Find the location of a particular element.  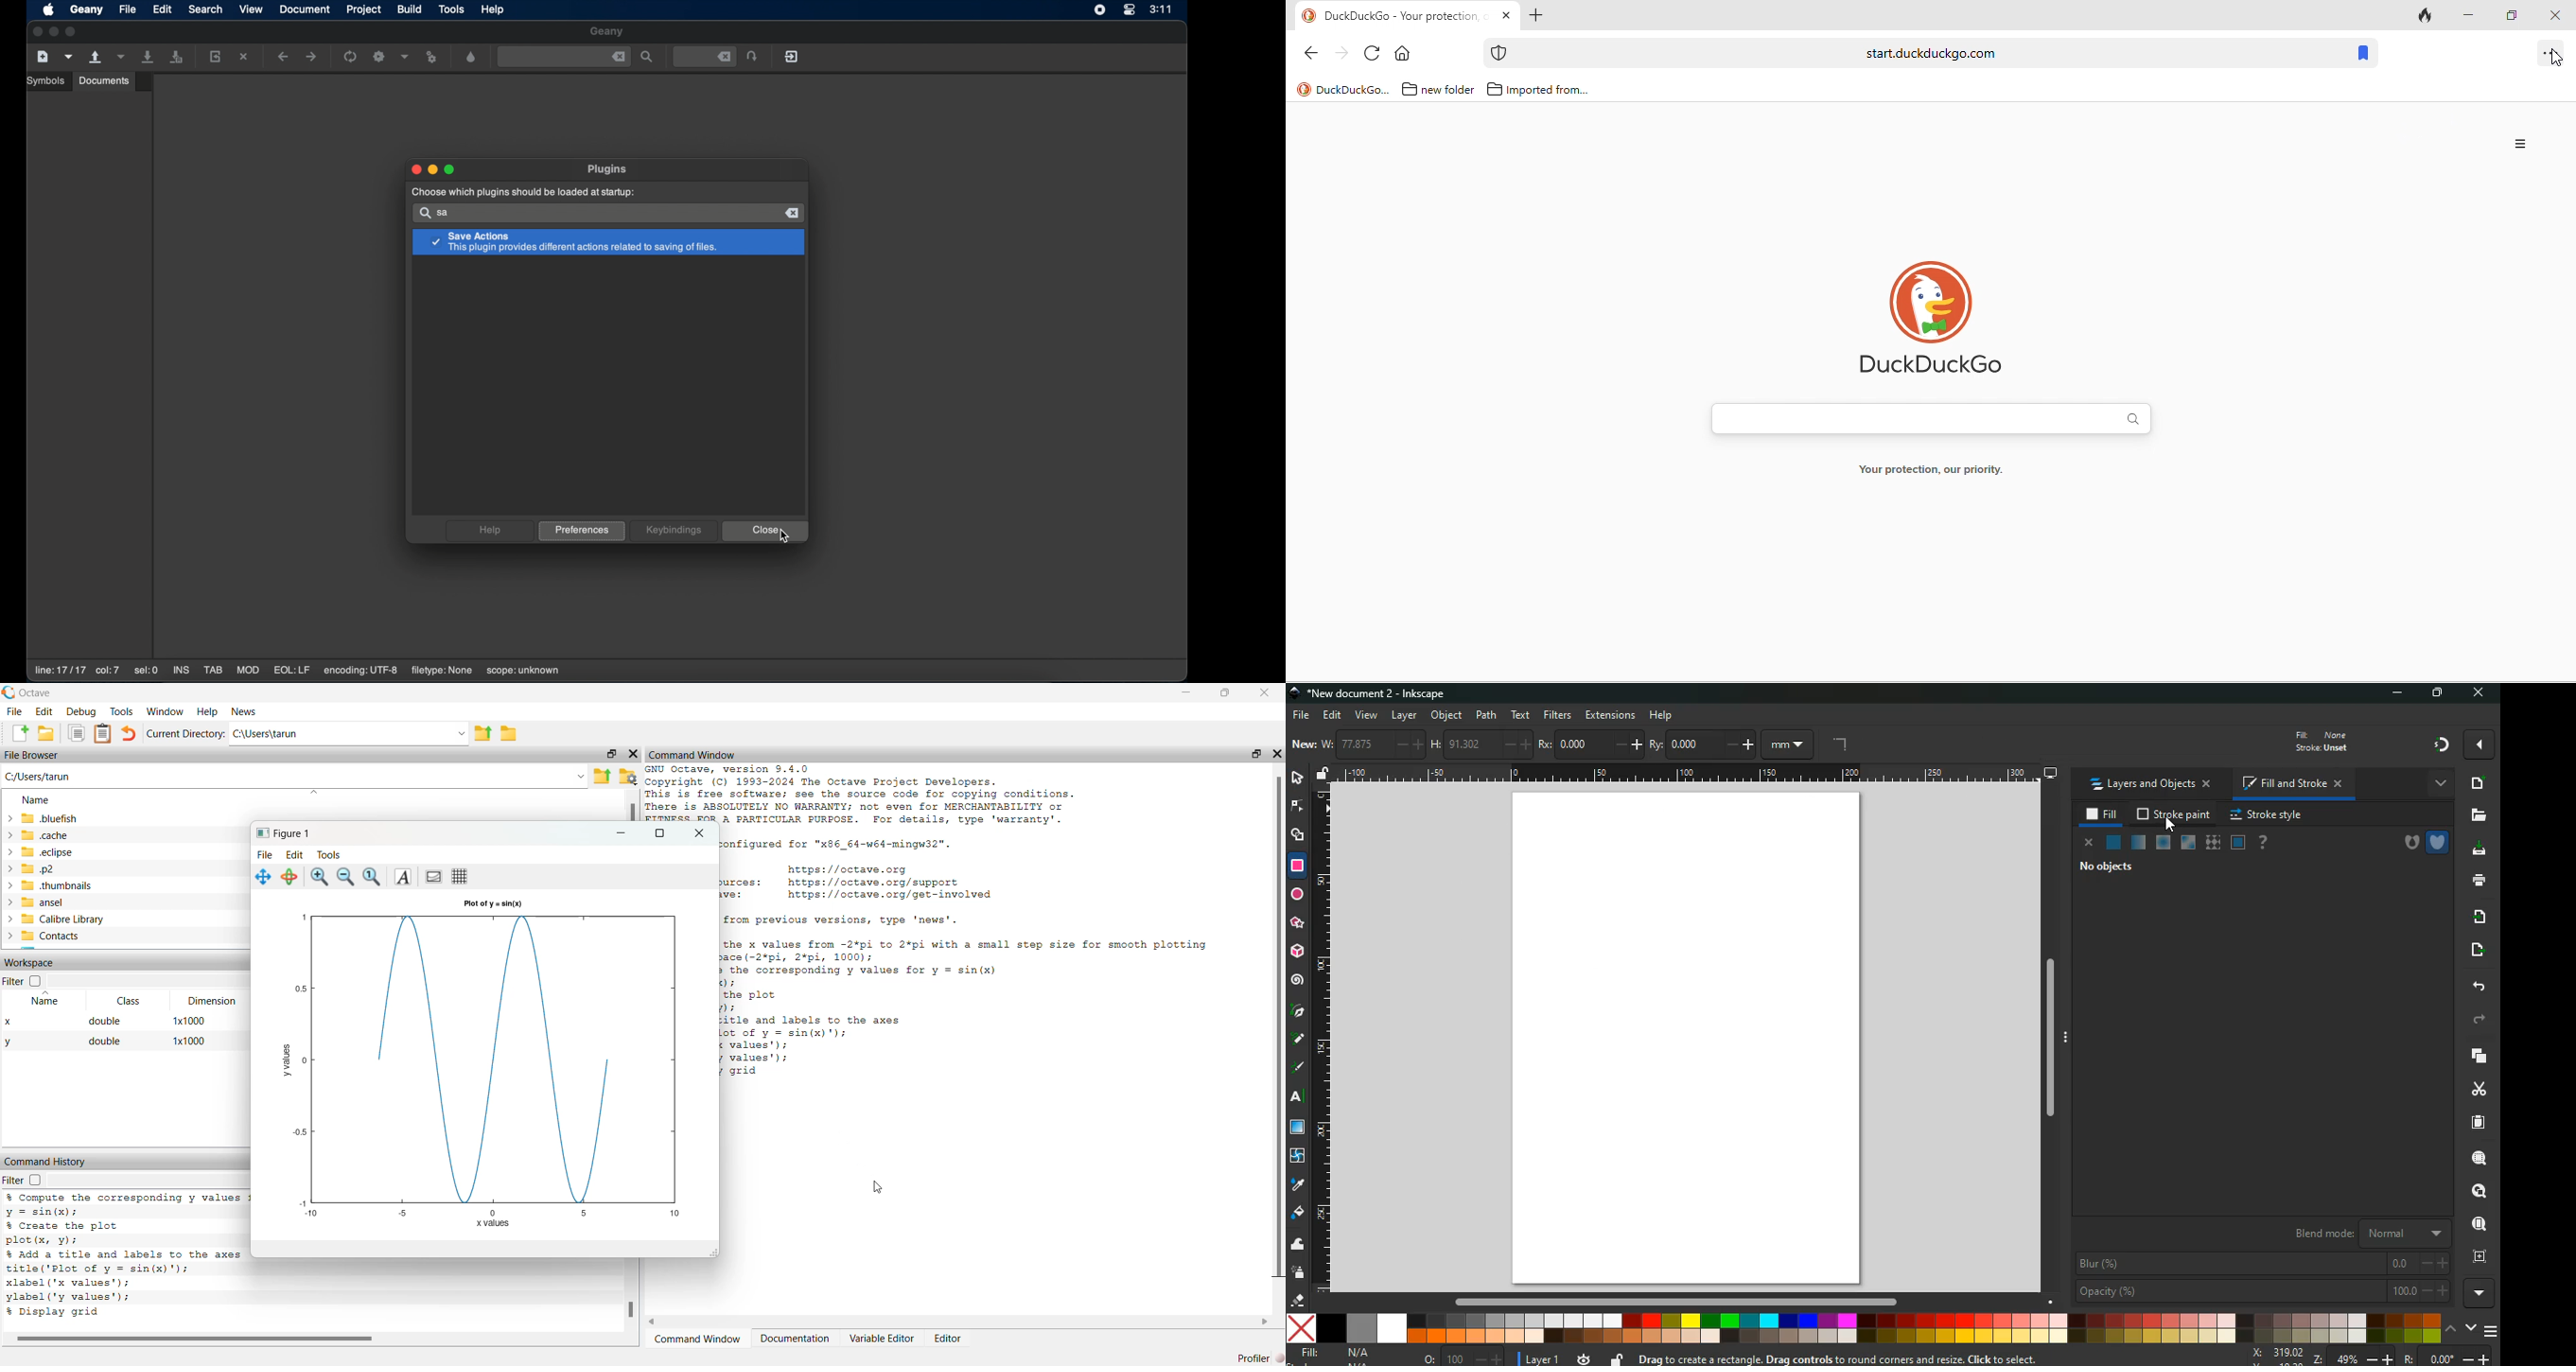

filters is located at coordinates (1560, 715).